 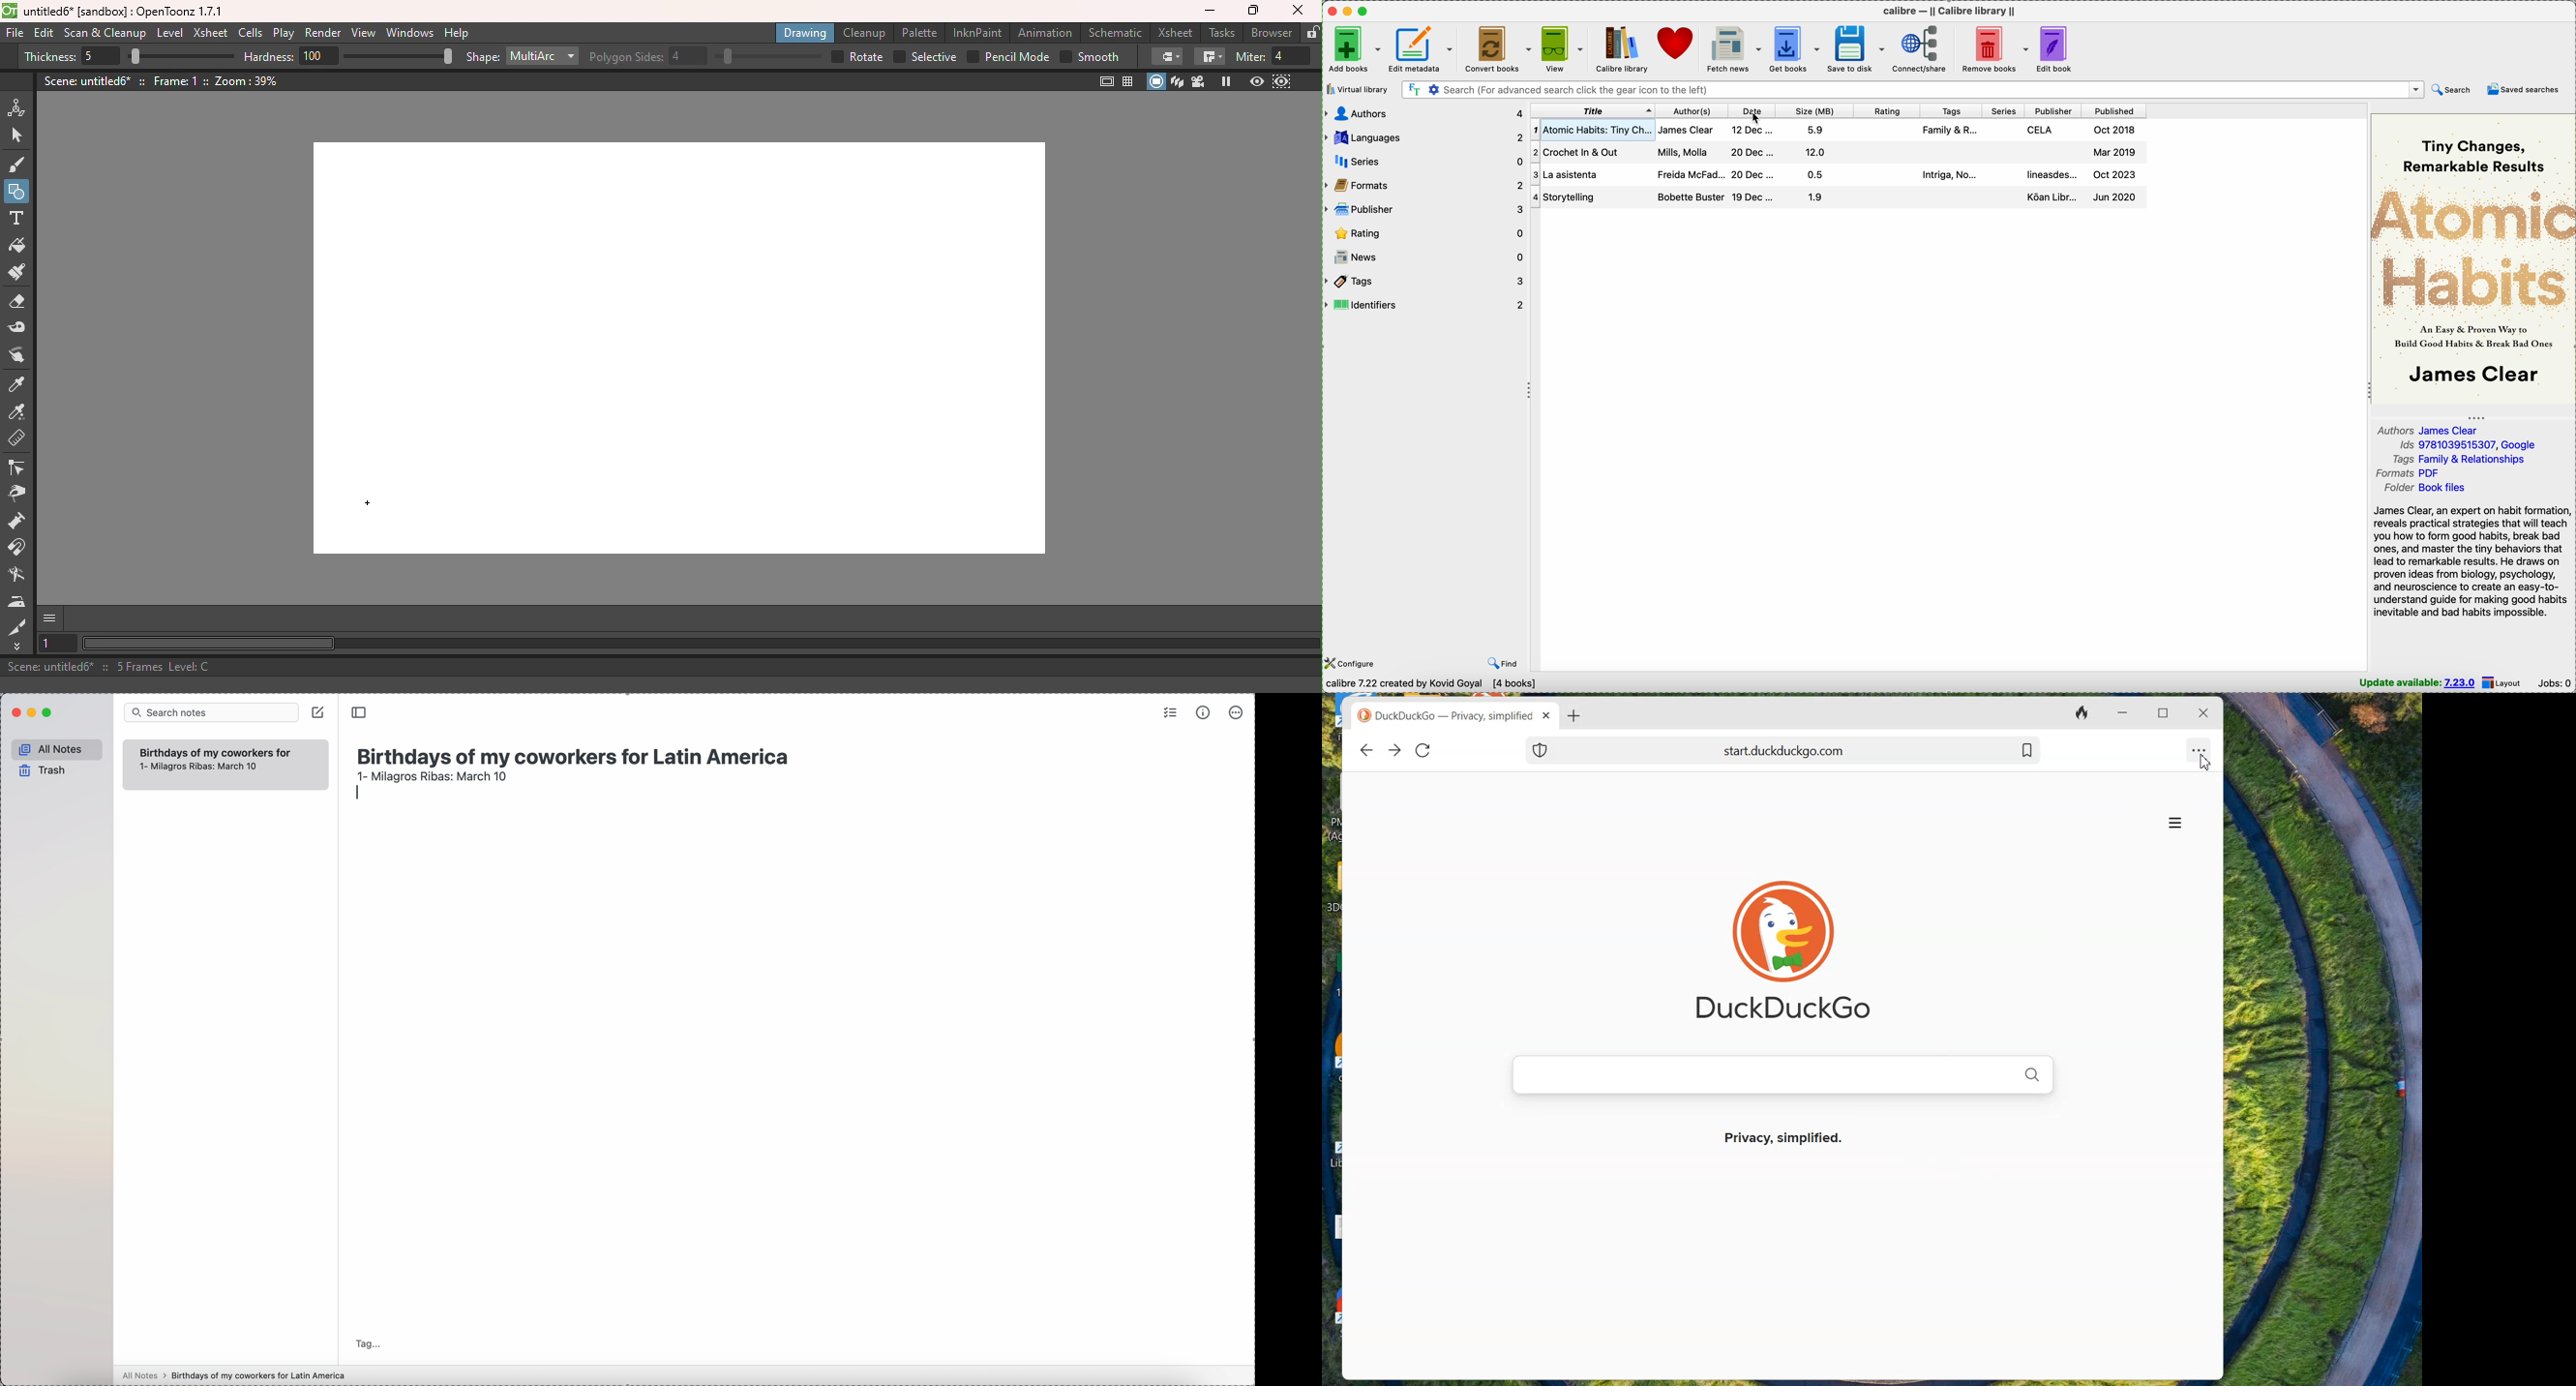 What do you see at coordinates (58, 750) in the screenshot?
I see `all notes` at bounding box center [58, 750].